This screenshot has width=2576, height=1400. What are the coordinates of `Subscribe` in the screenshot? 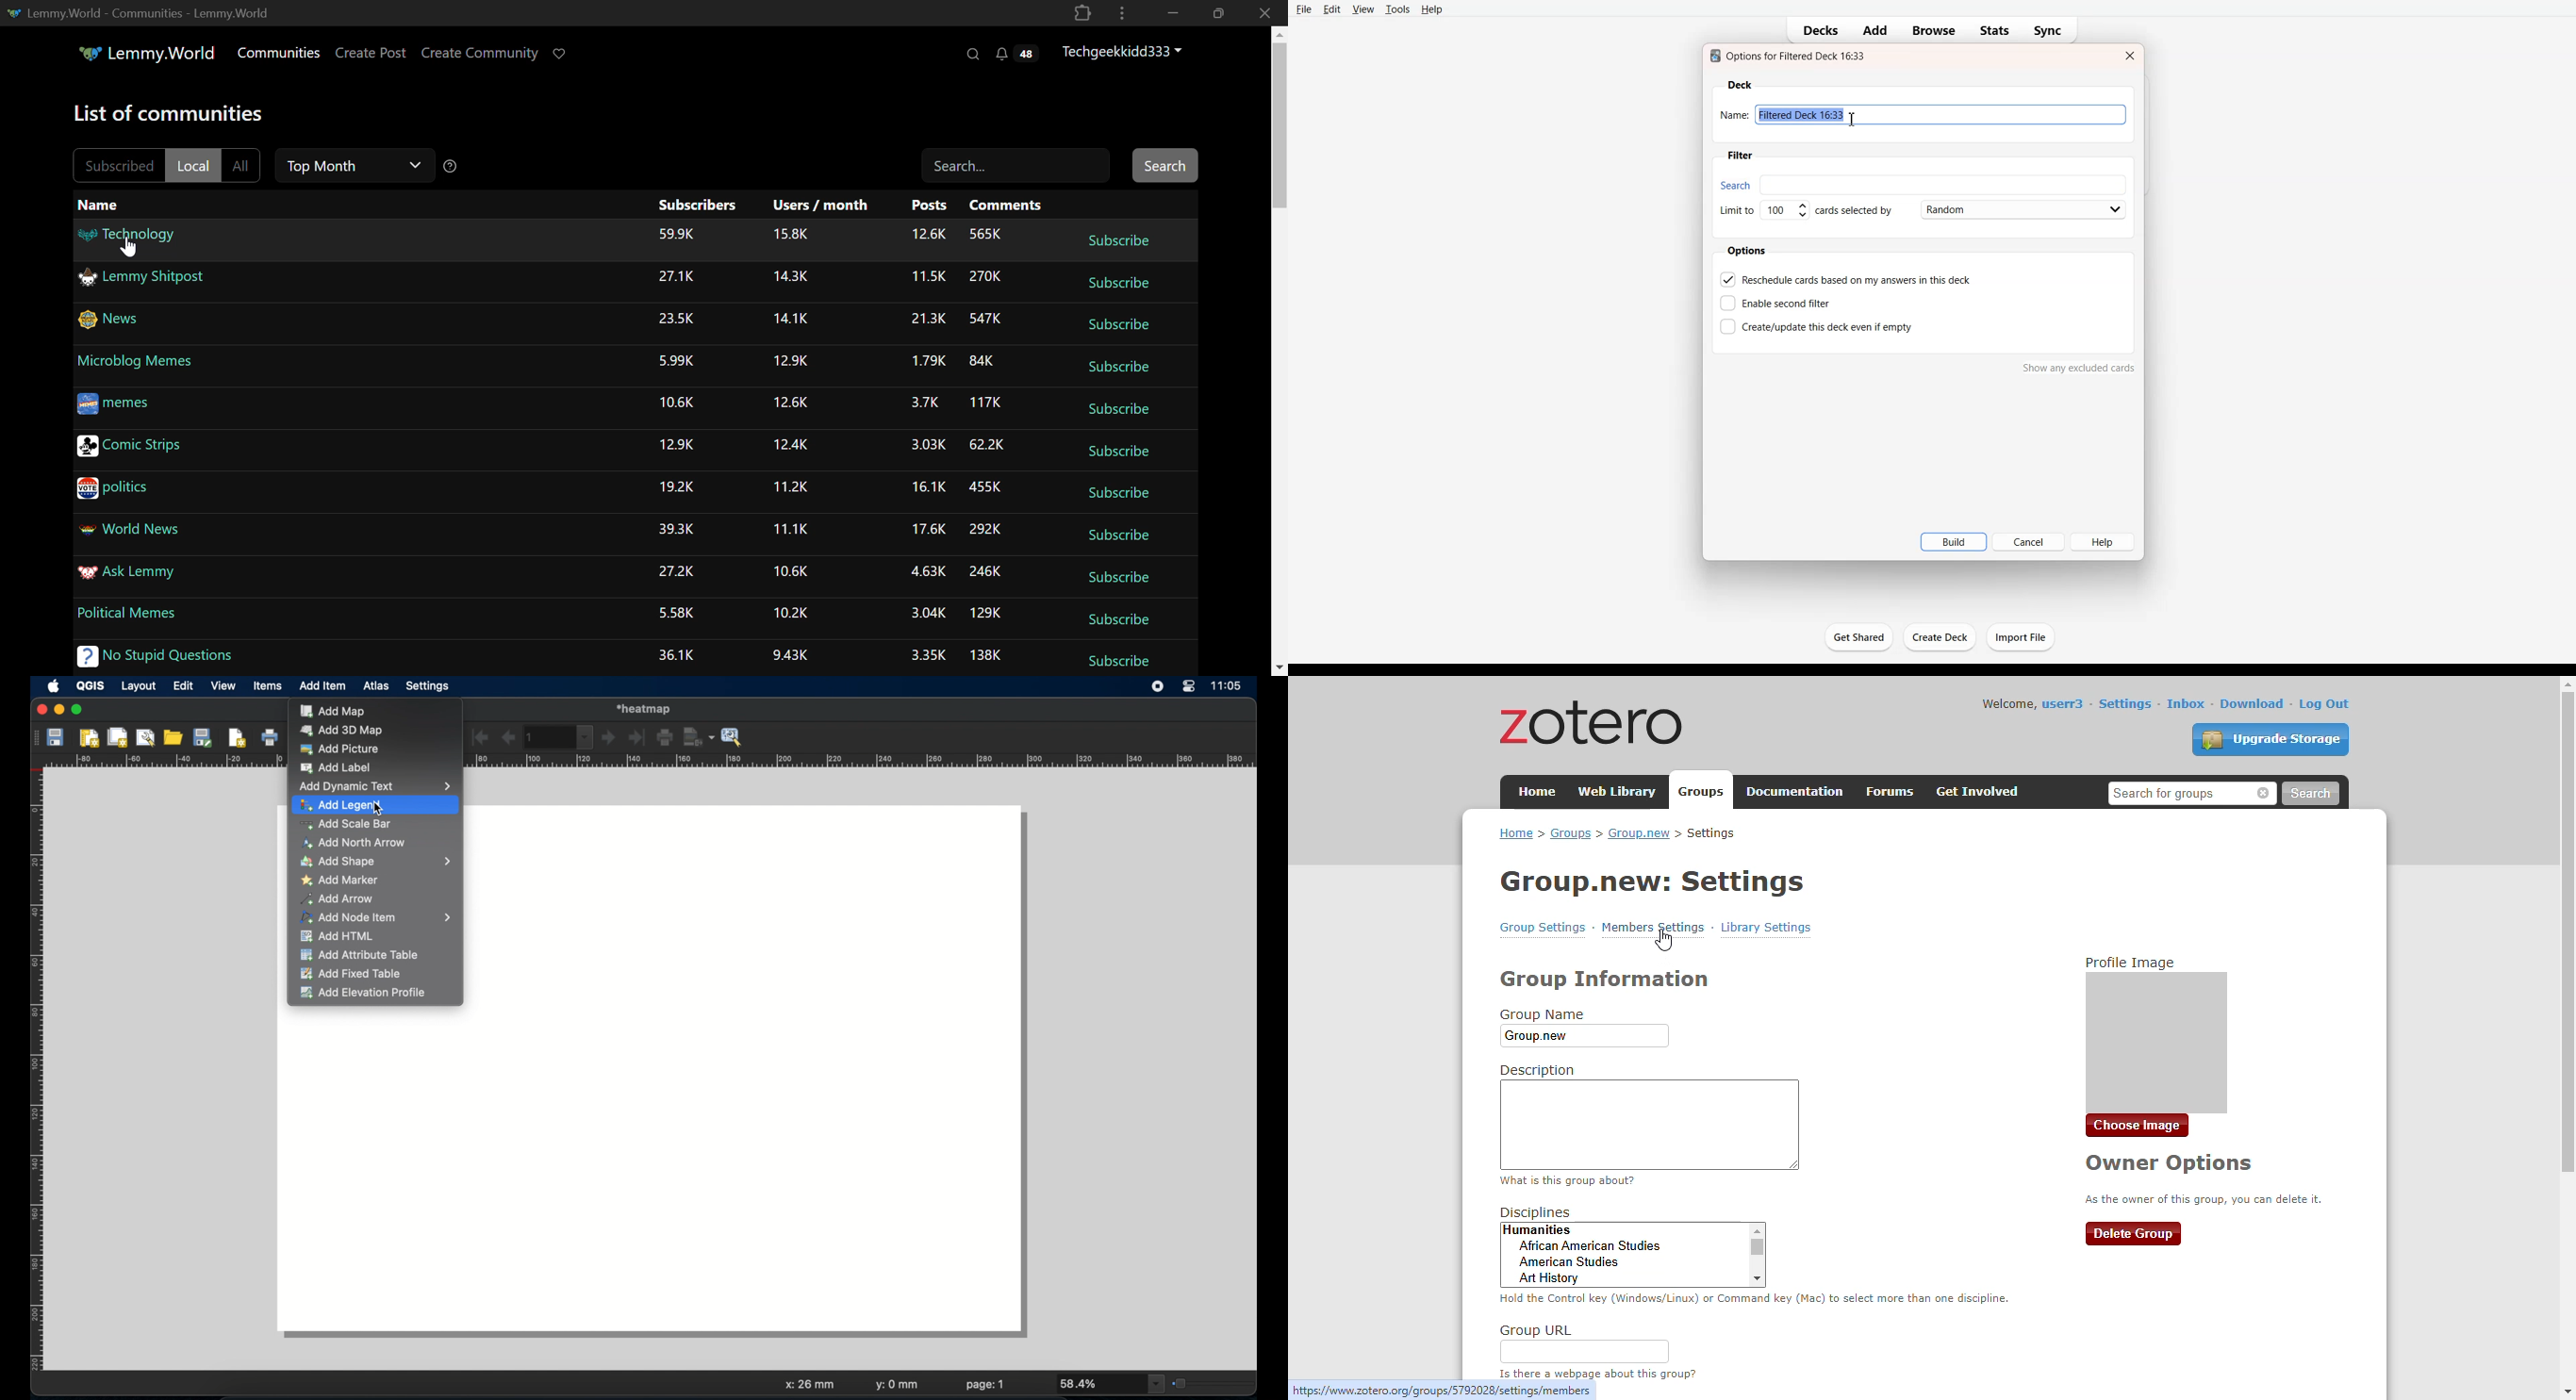 It's located at (1116, 622).